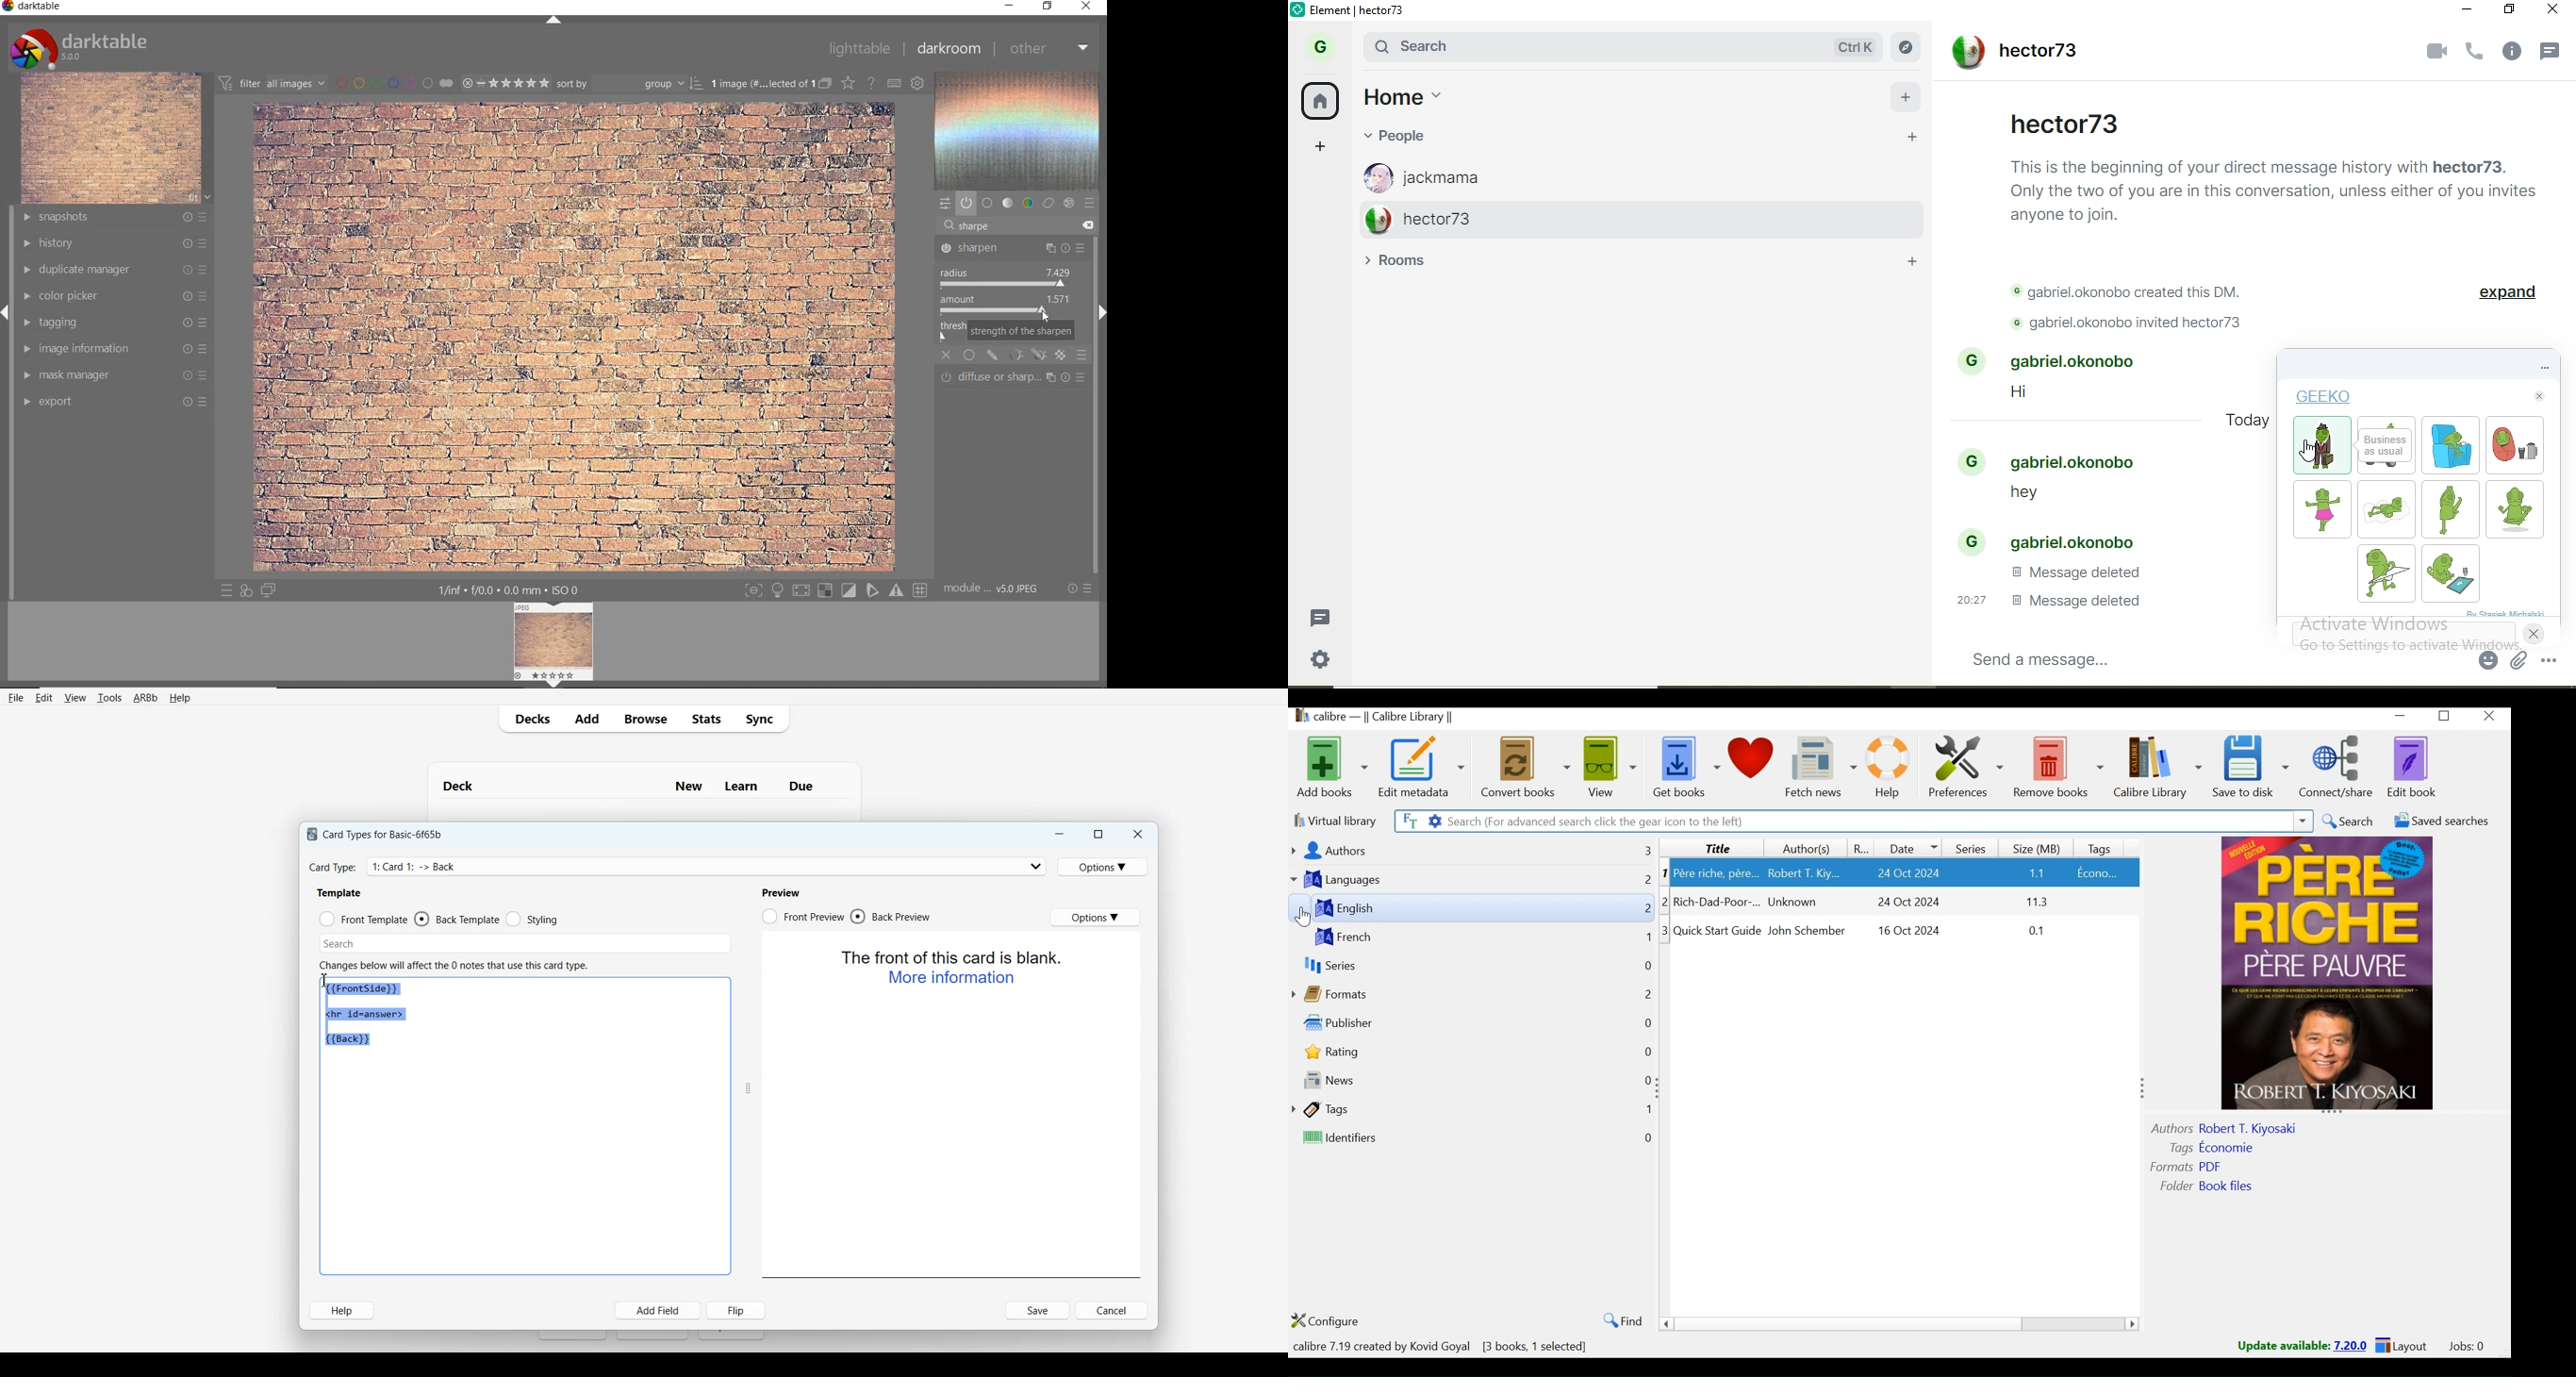 The width and height of the screenshot is (2576, 1400). What do you see at coordinates (1099, 833) in the screenshot?
I see `Maximize` at bounding box center [1099, 833].